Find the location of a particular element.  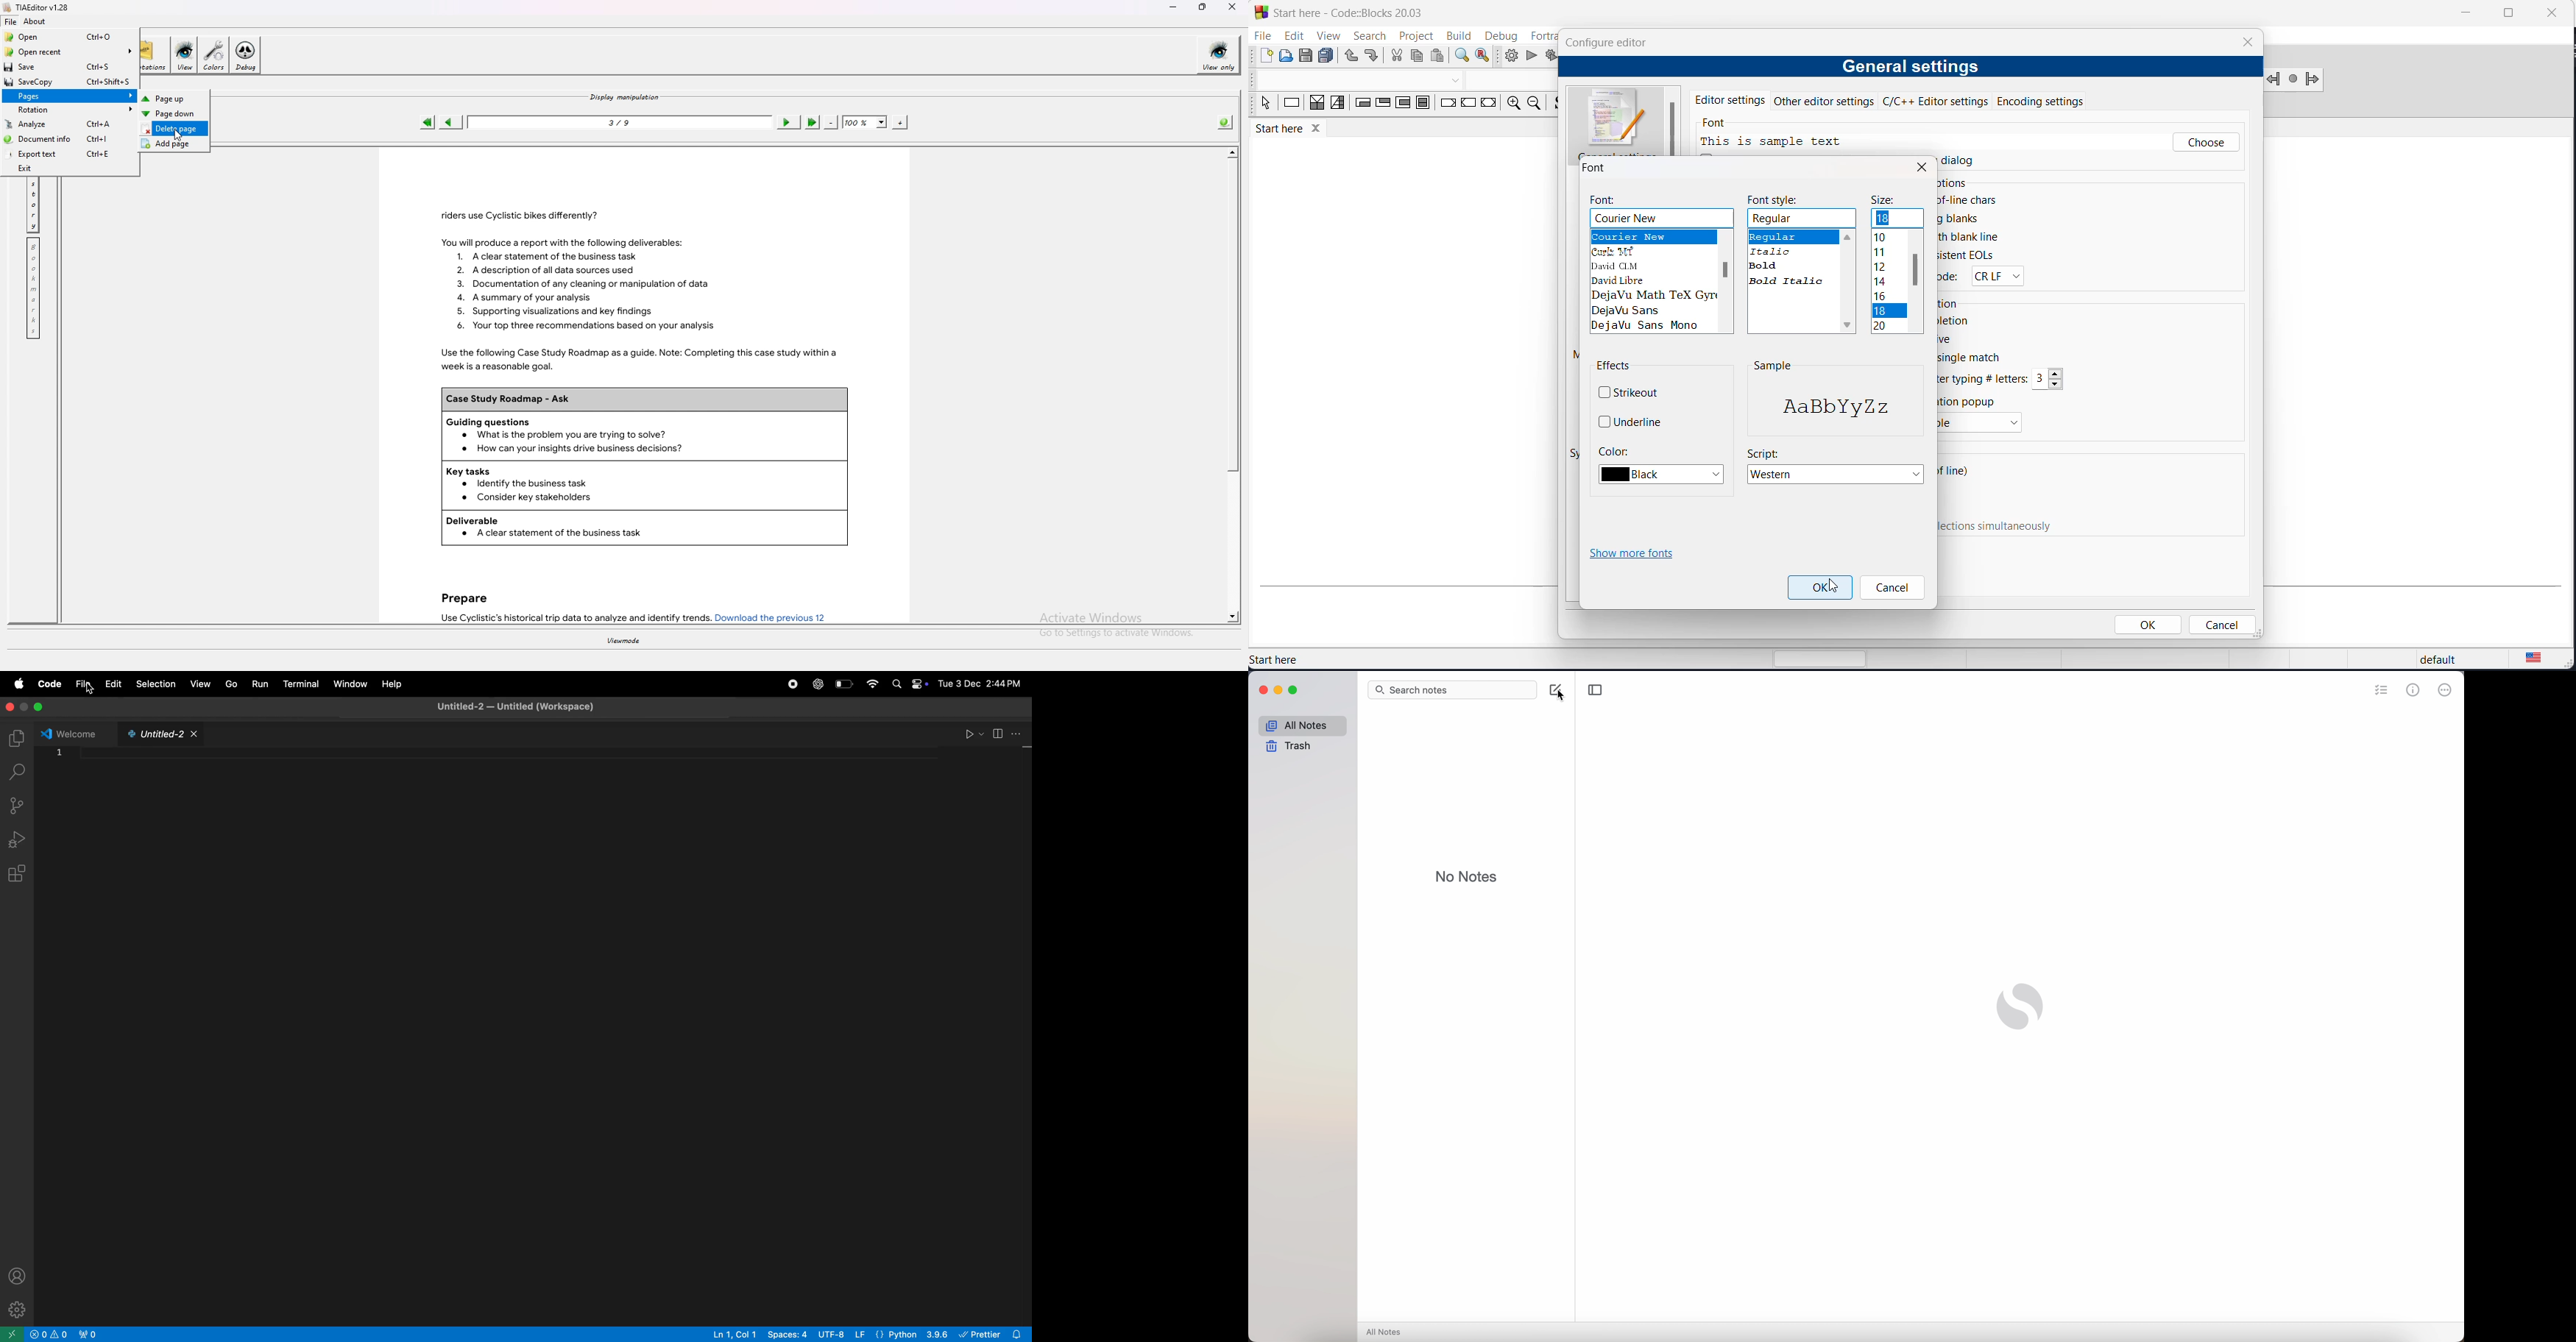

close is located at coordinates (2550, 12).